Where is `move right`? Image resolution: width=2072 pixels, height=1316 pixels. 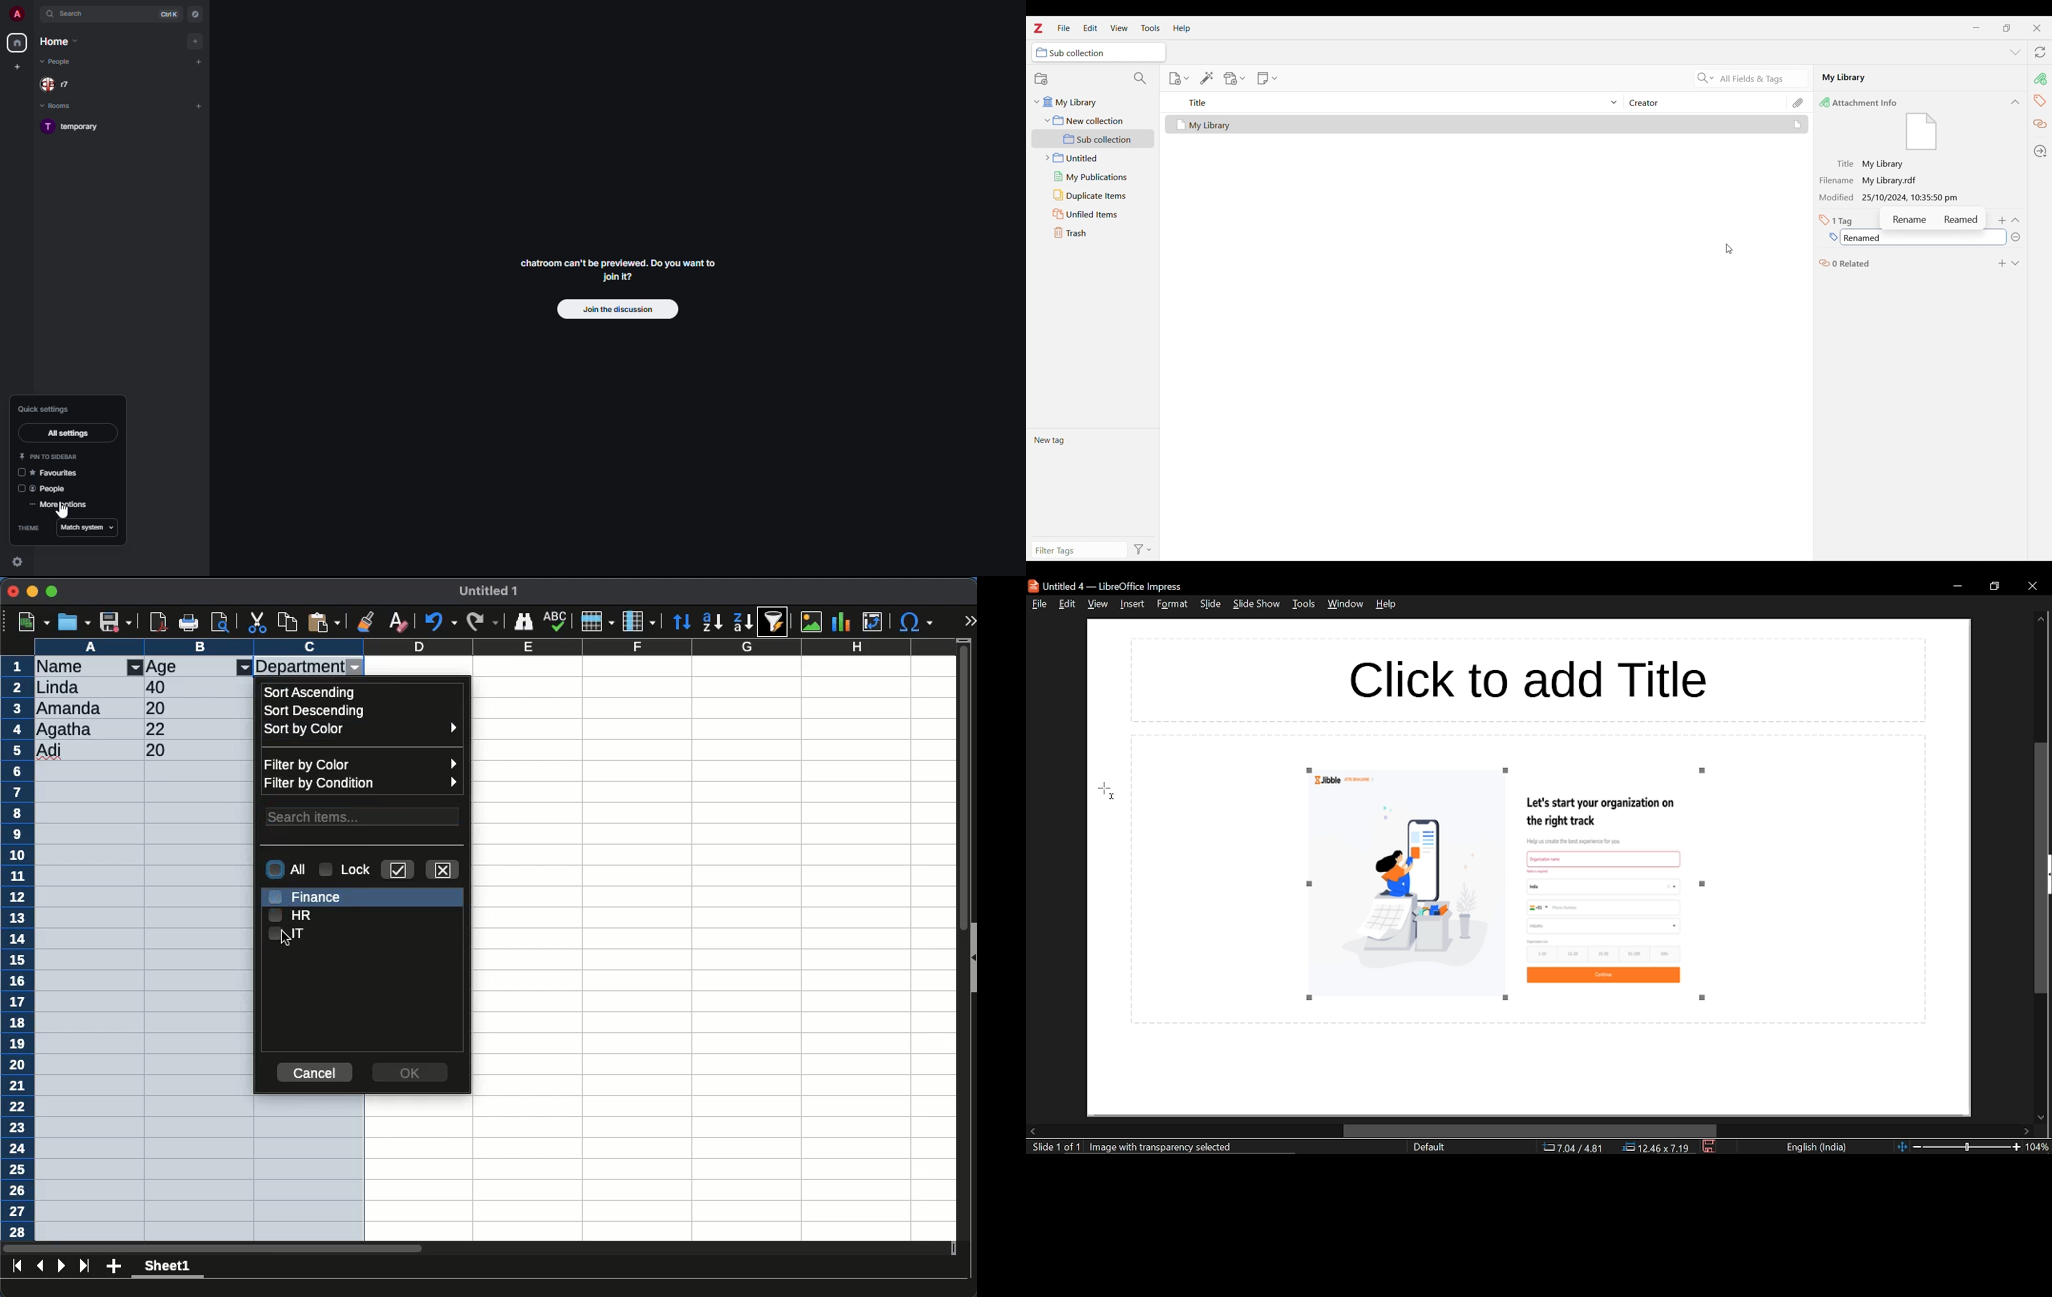
move right is located at coordinates (2027, 1131).